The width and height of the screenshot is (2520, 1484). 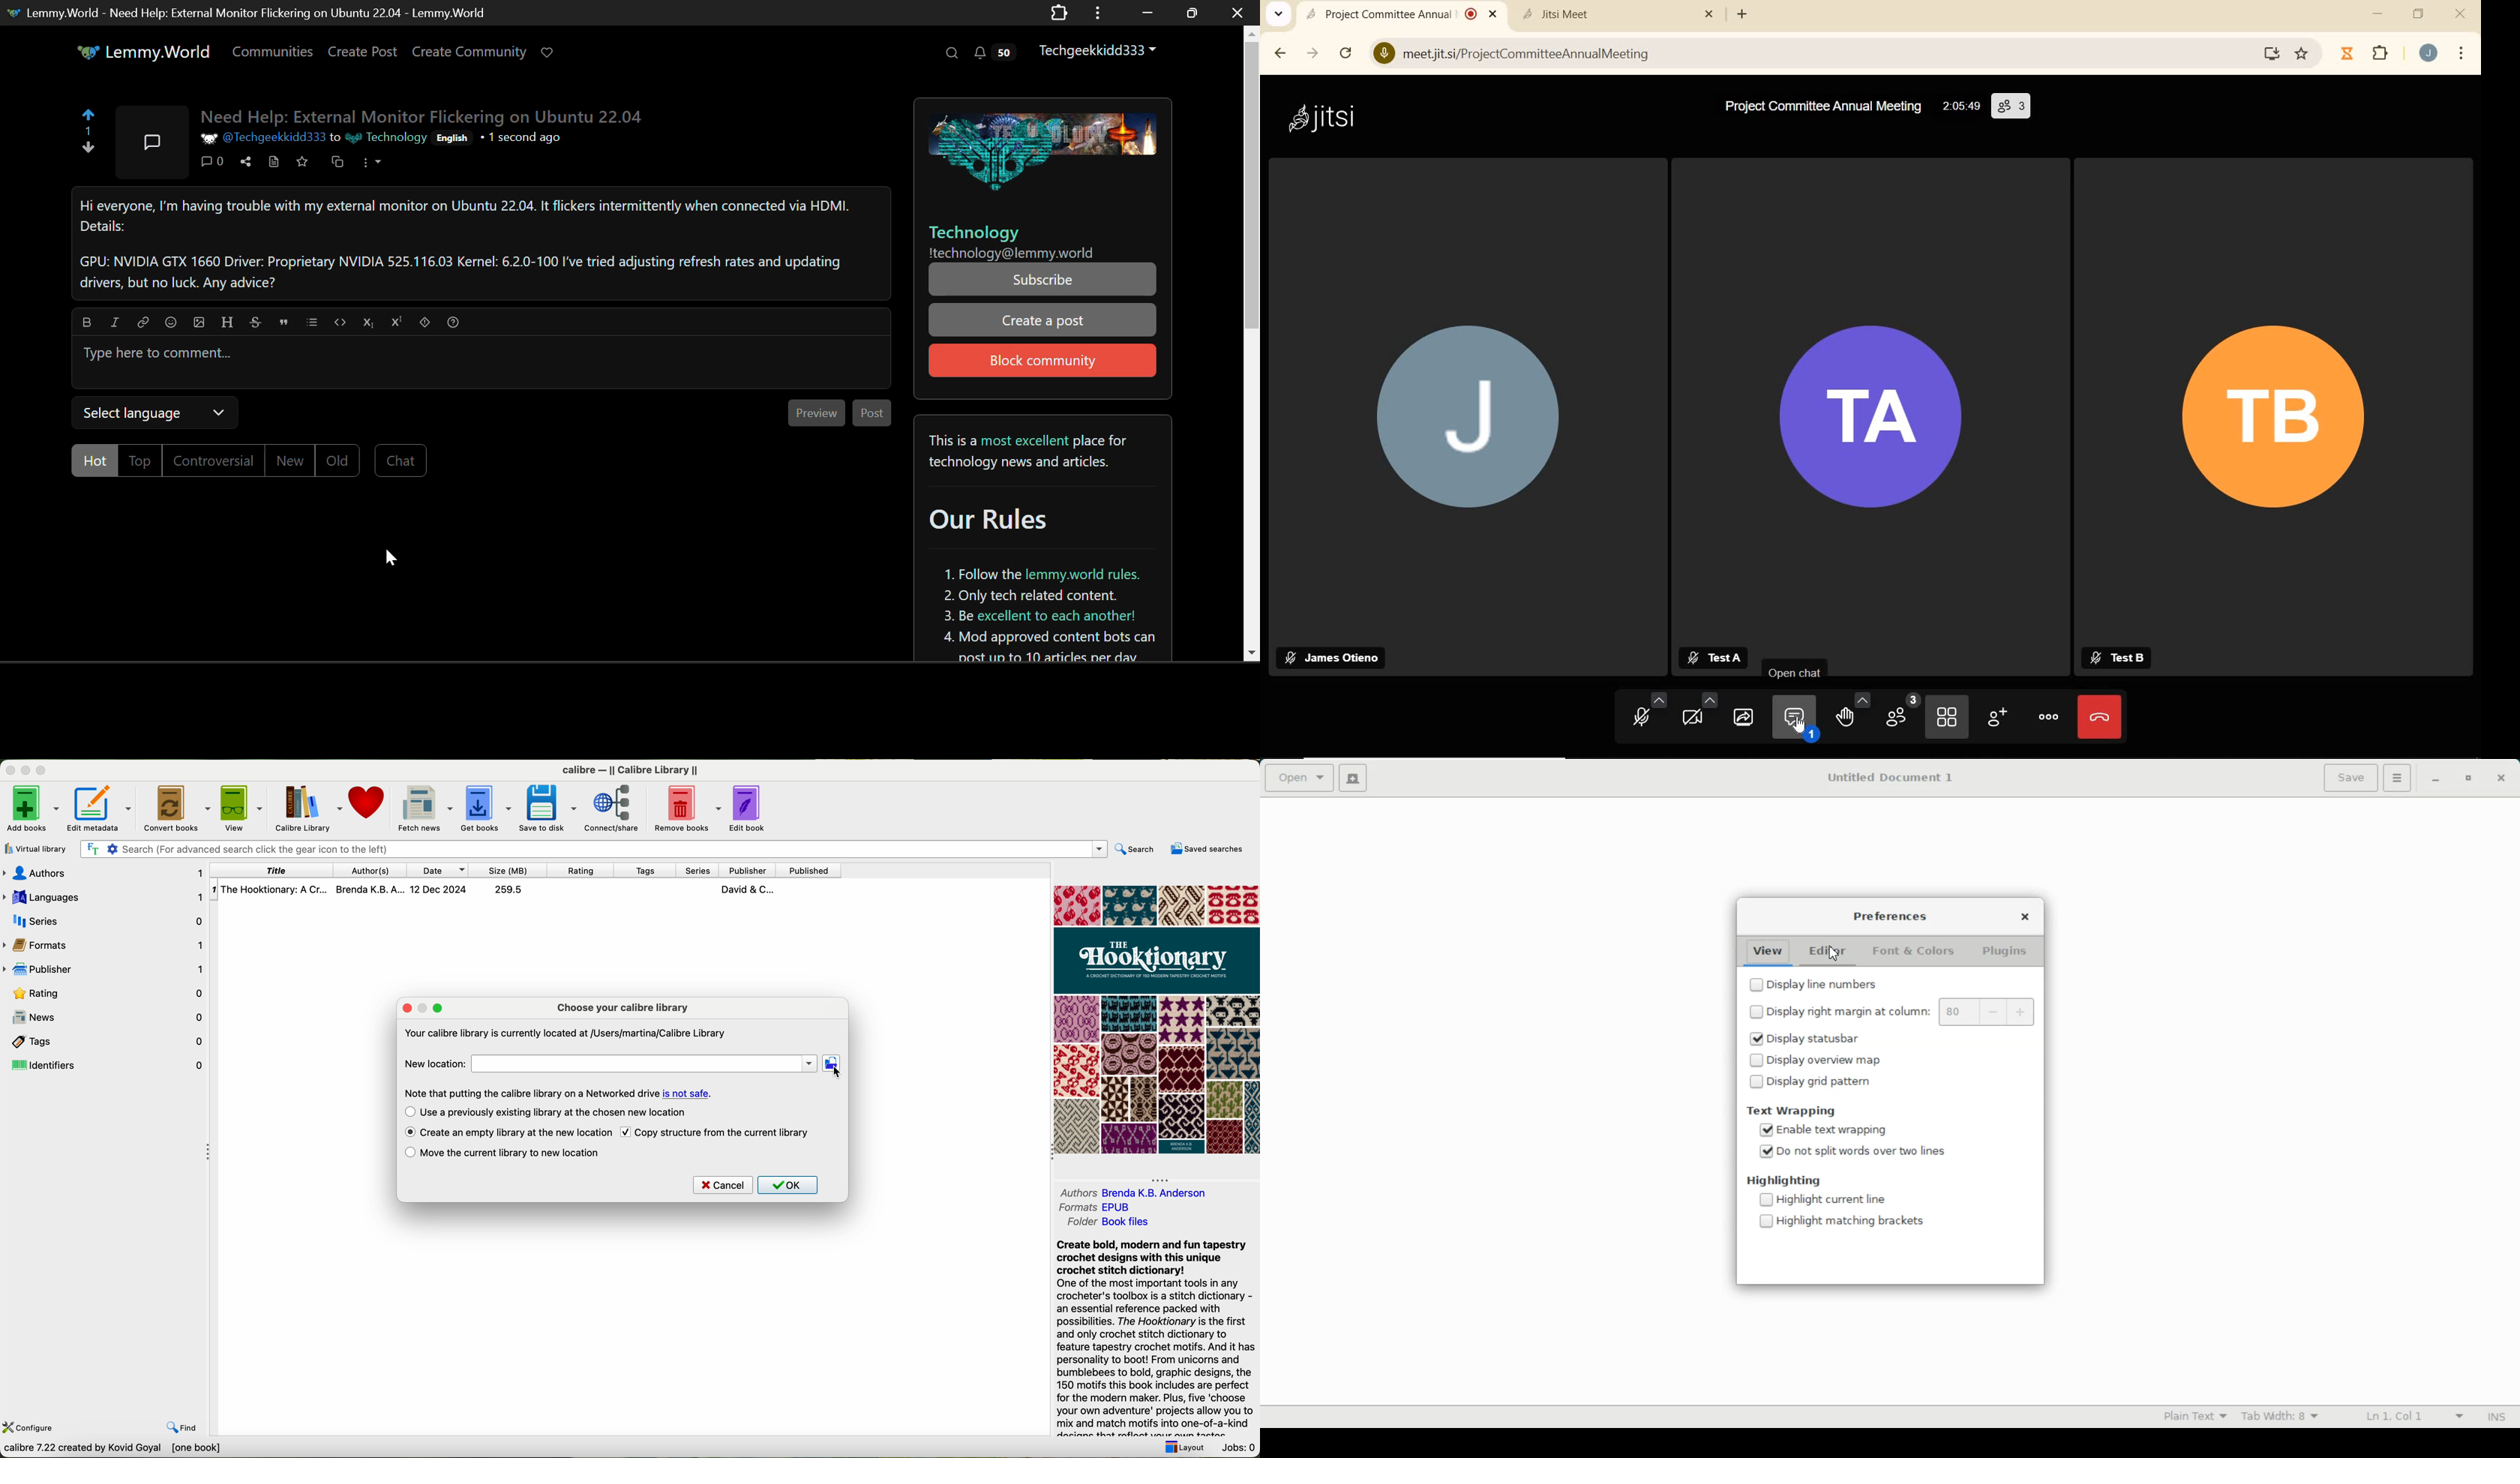 I want to click on saved searches, so click(x=1206, y=849).